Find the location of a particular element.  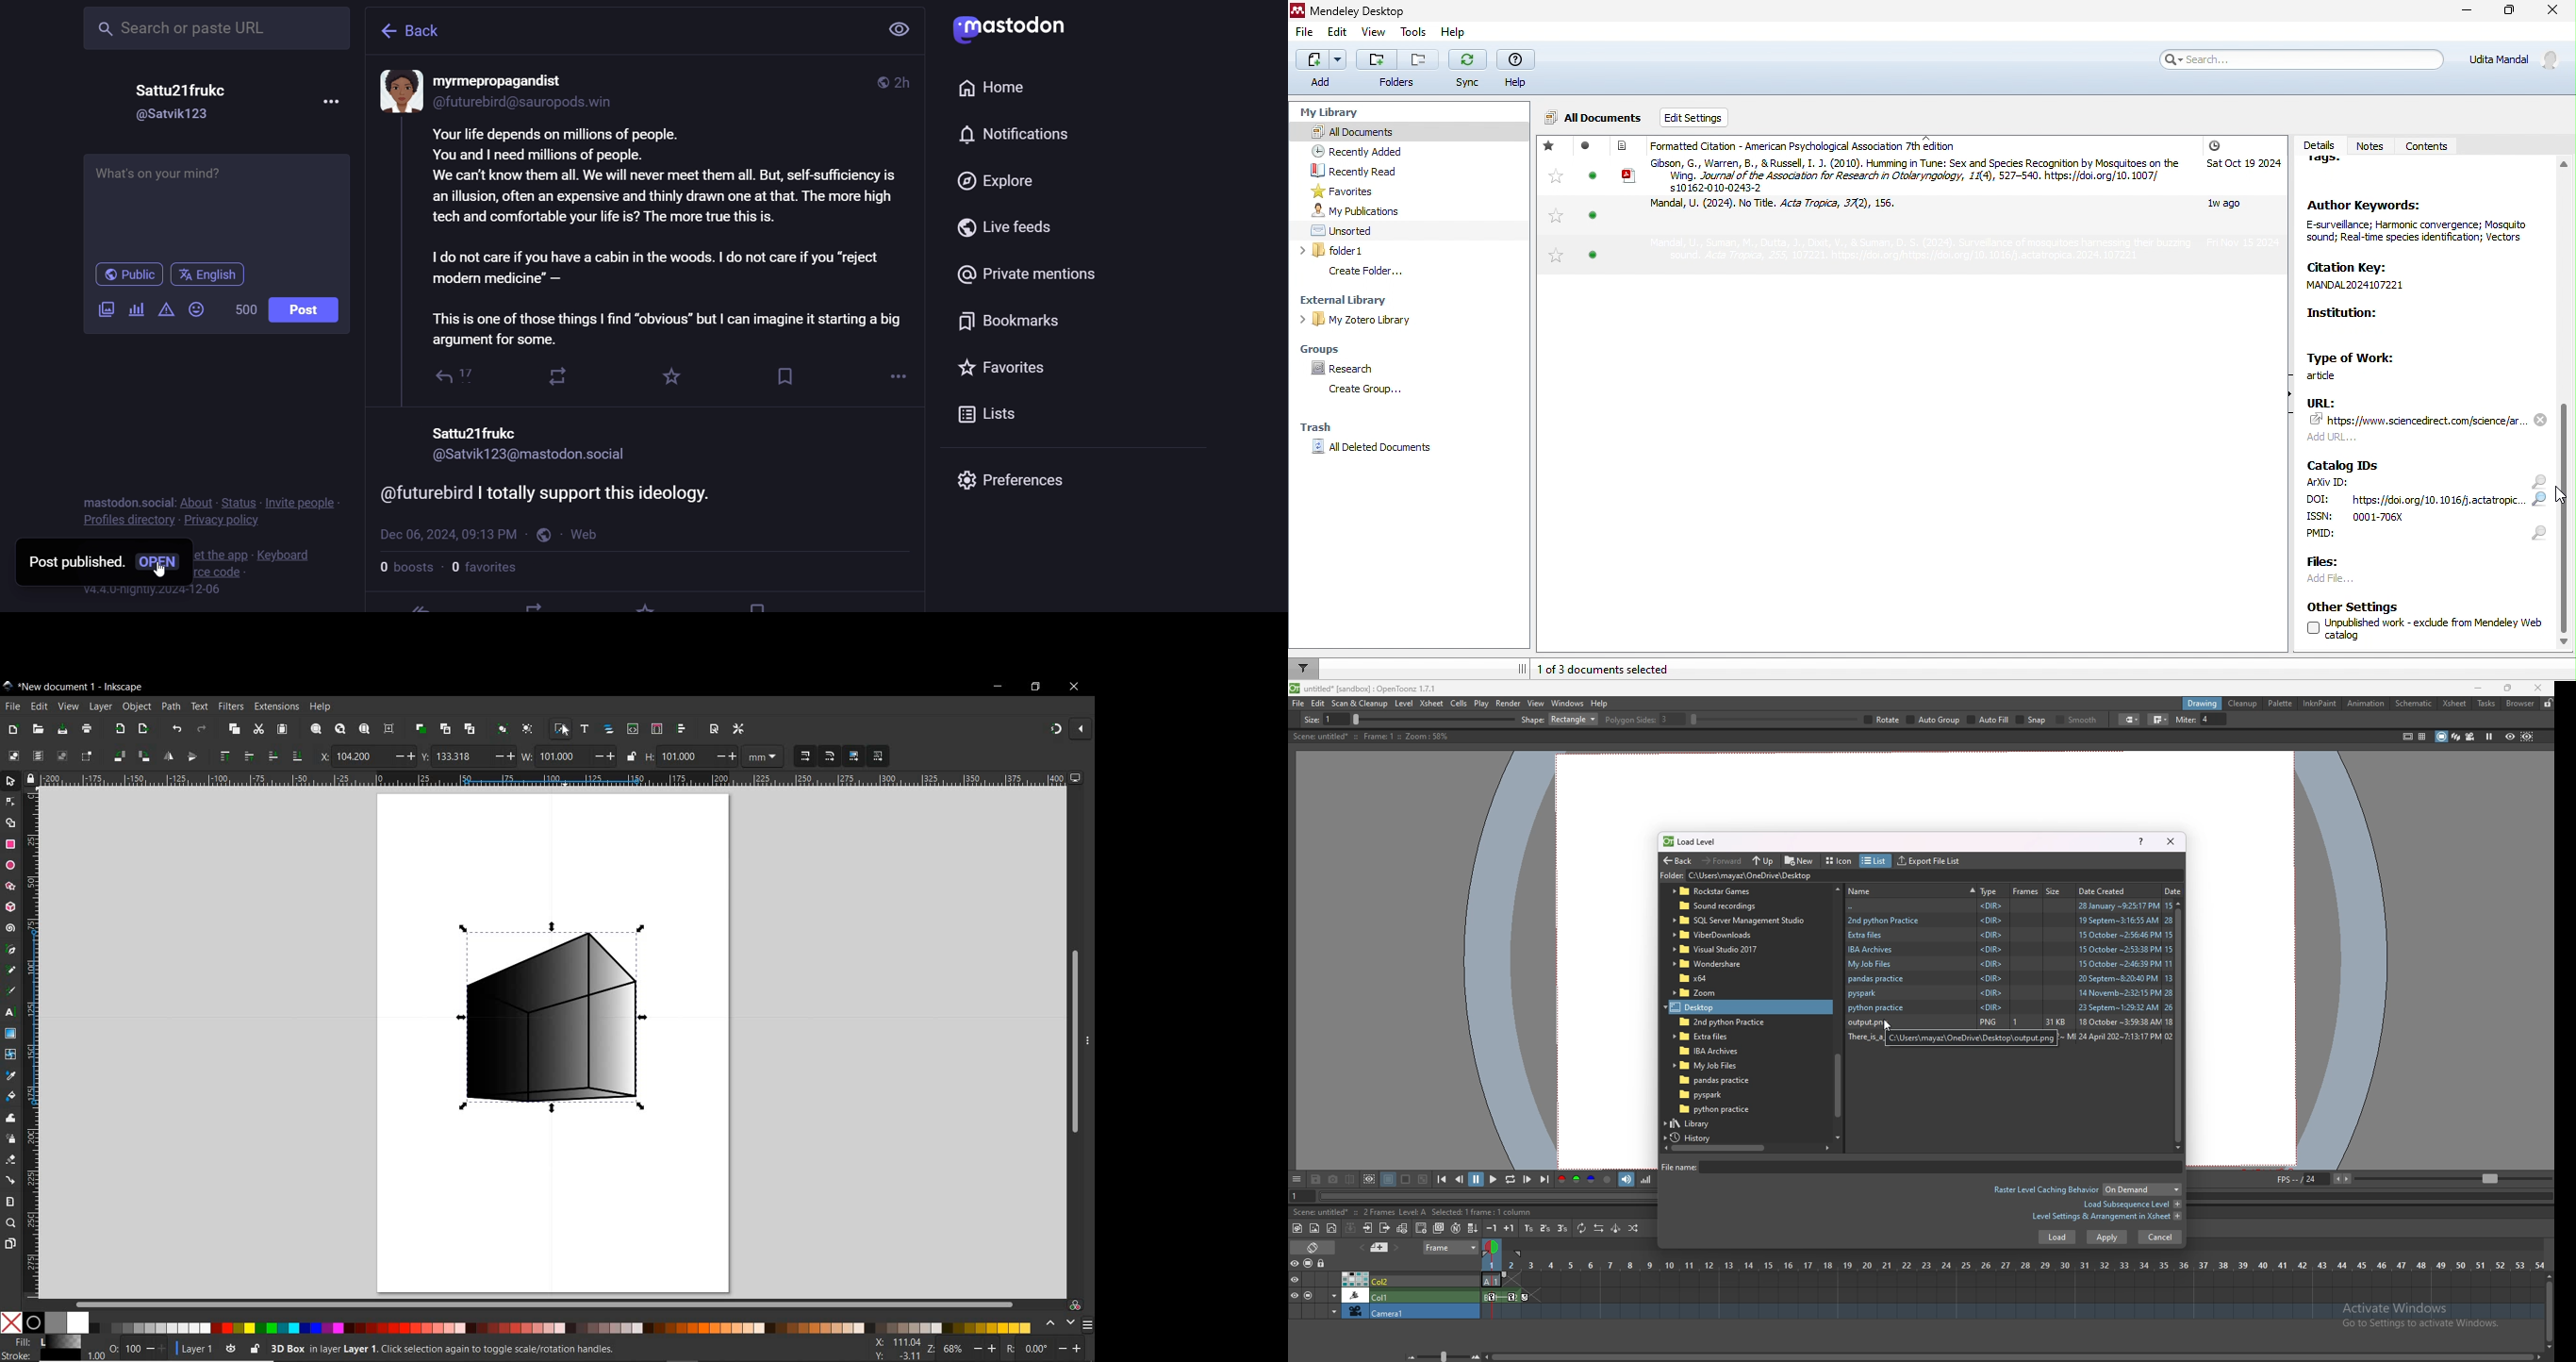

100 is located at coordinates (133, 1348).